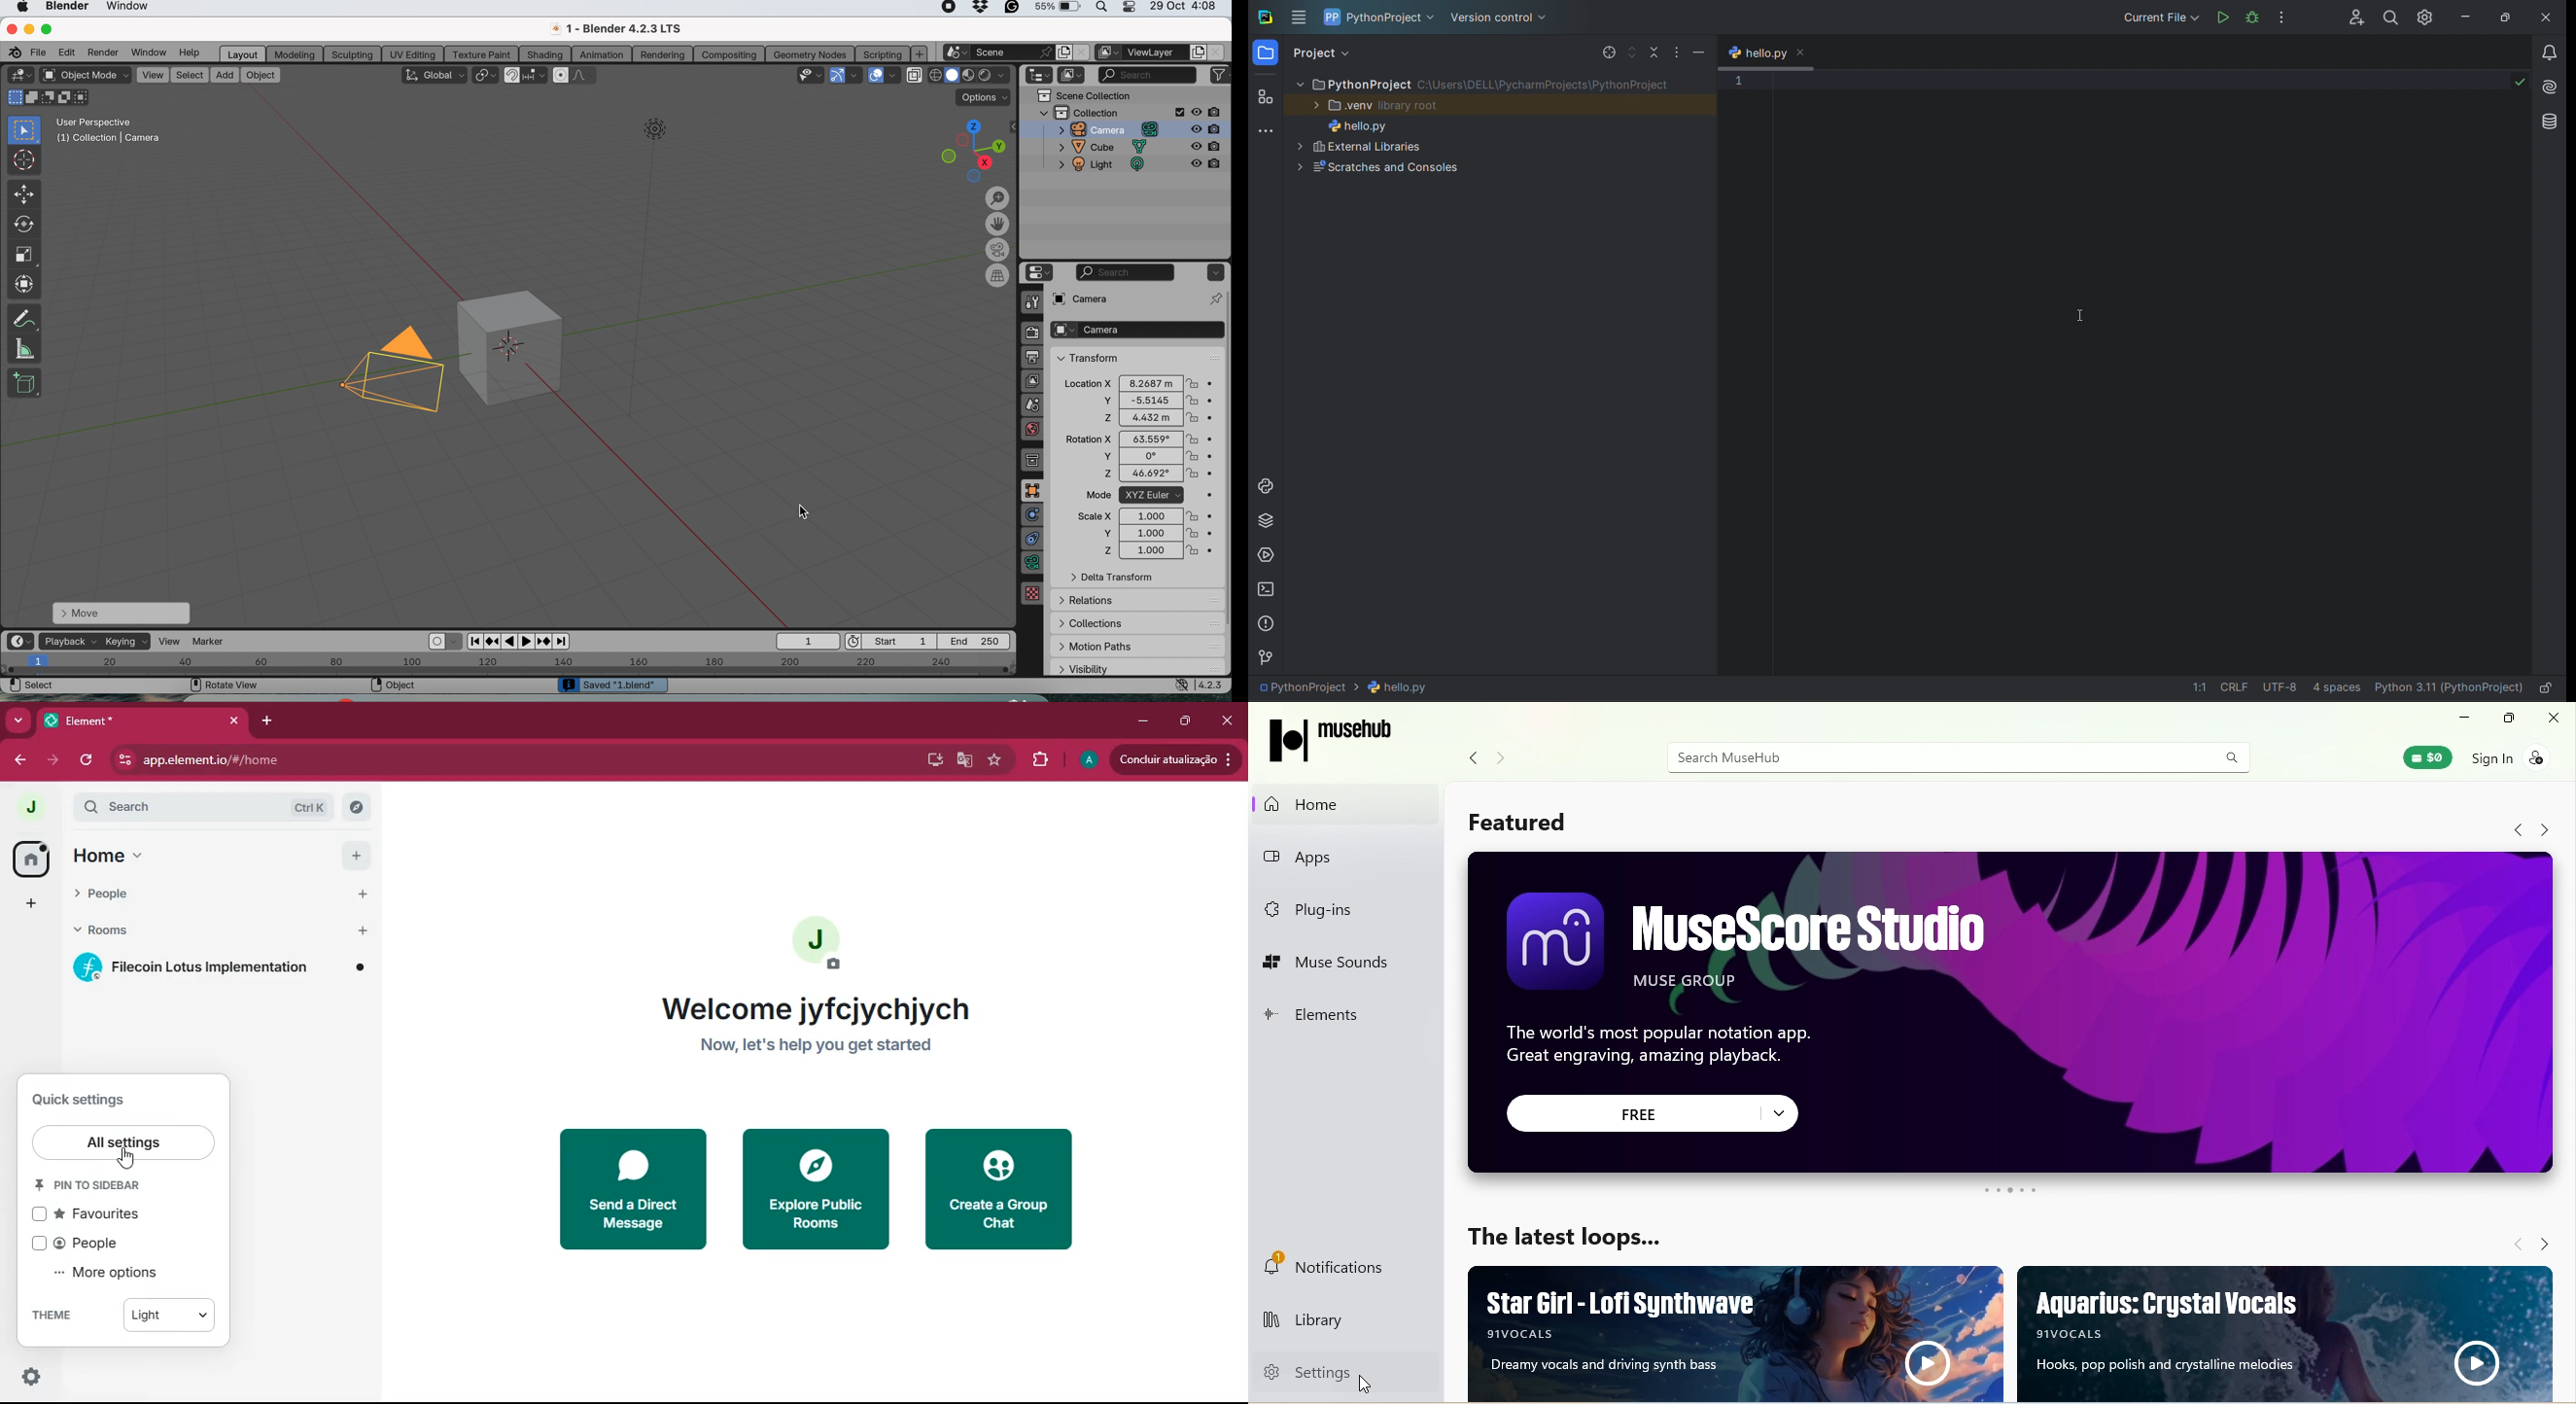 The width and height of the screenshot is (2576, 1428). Describe the element at coordinates (1808, 929) in the screenshot. I see `MuseScore Studio` at that location.